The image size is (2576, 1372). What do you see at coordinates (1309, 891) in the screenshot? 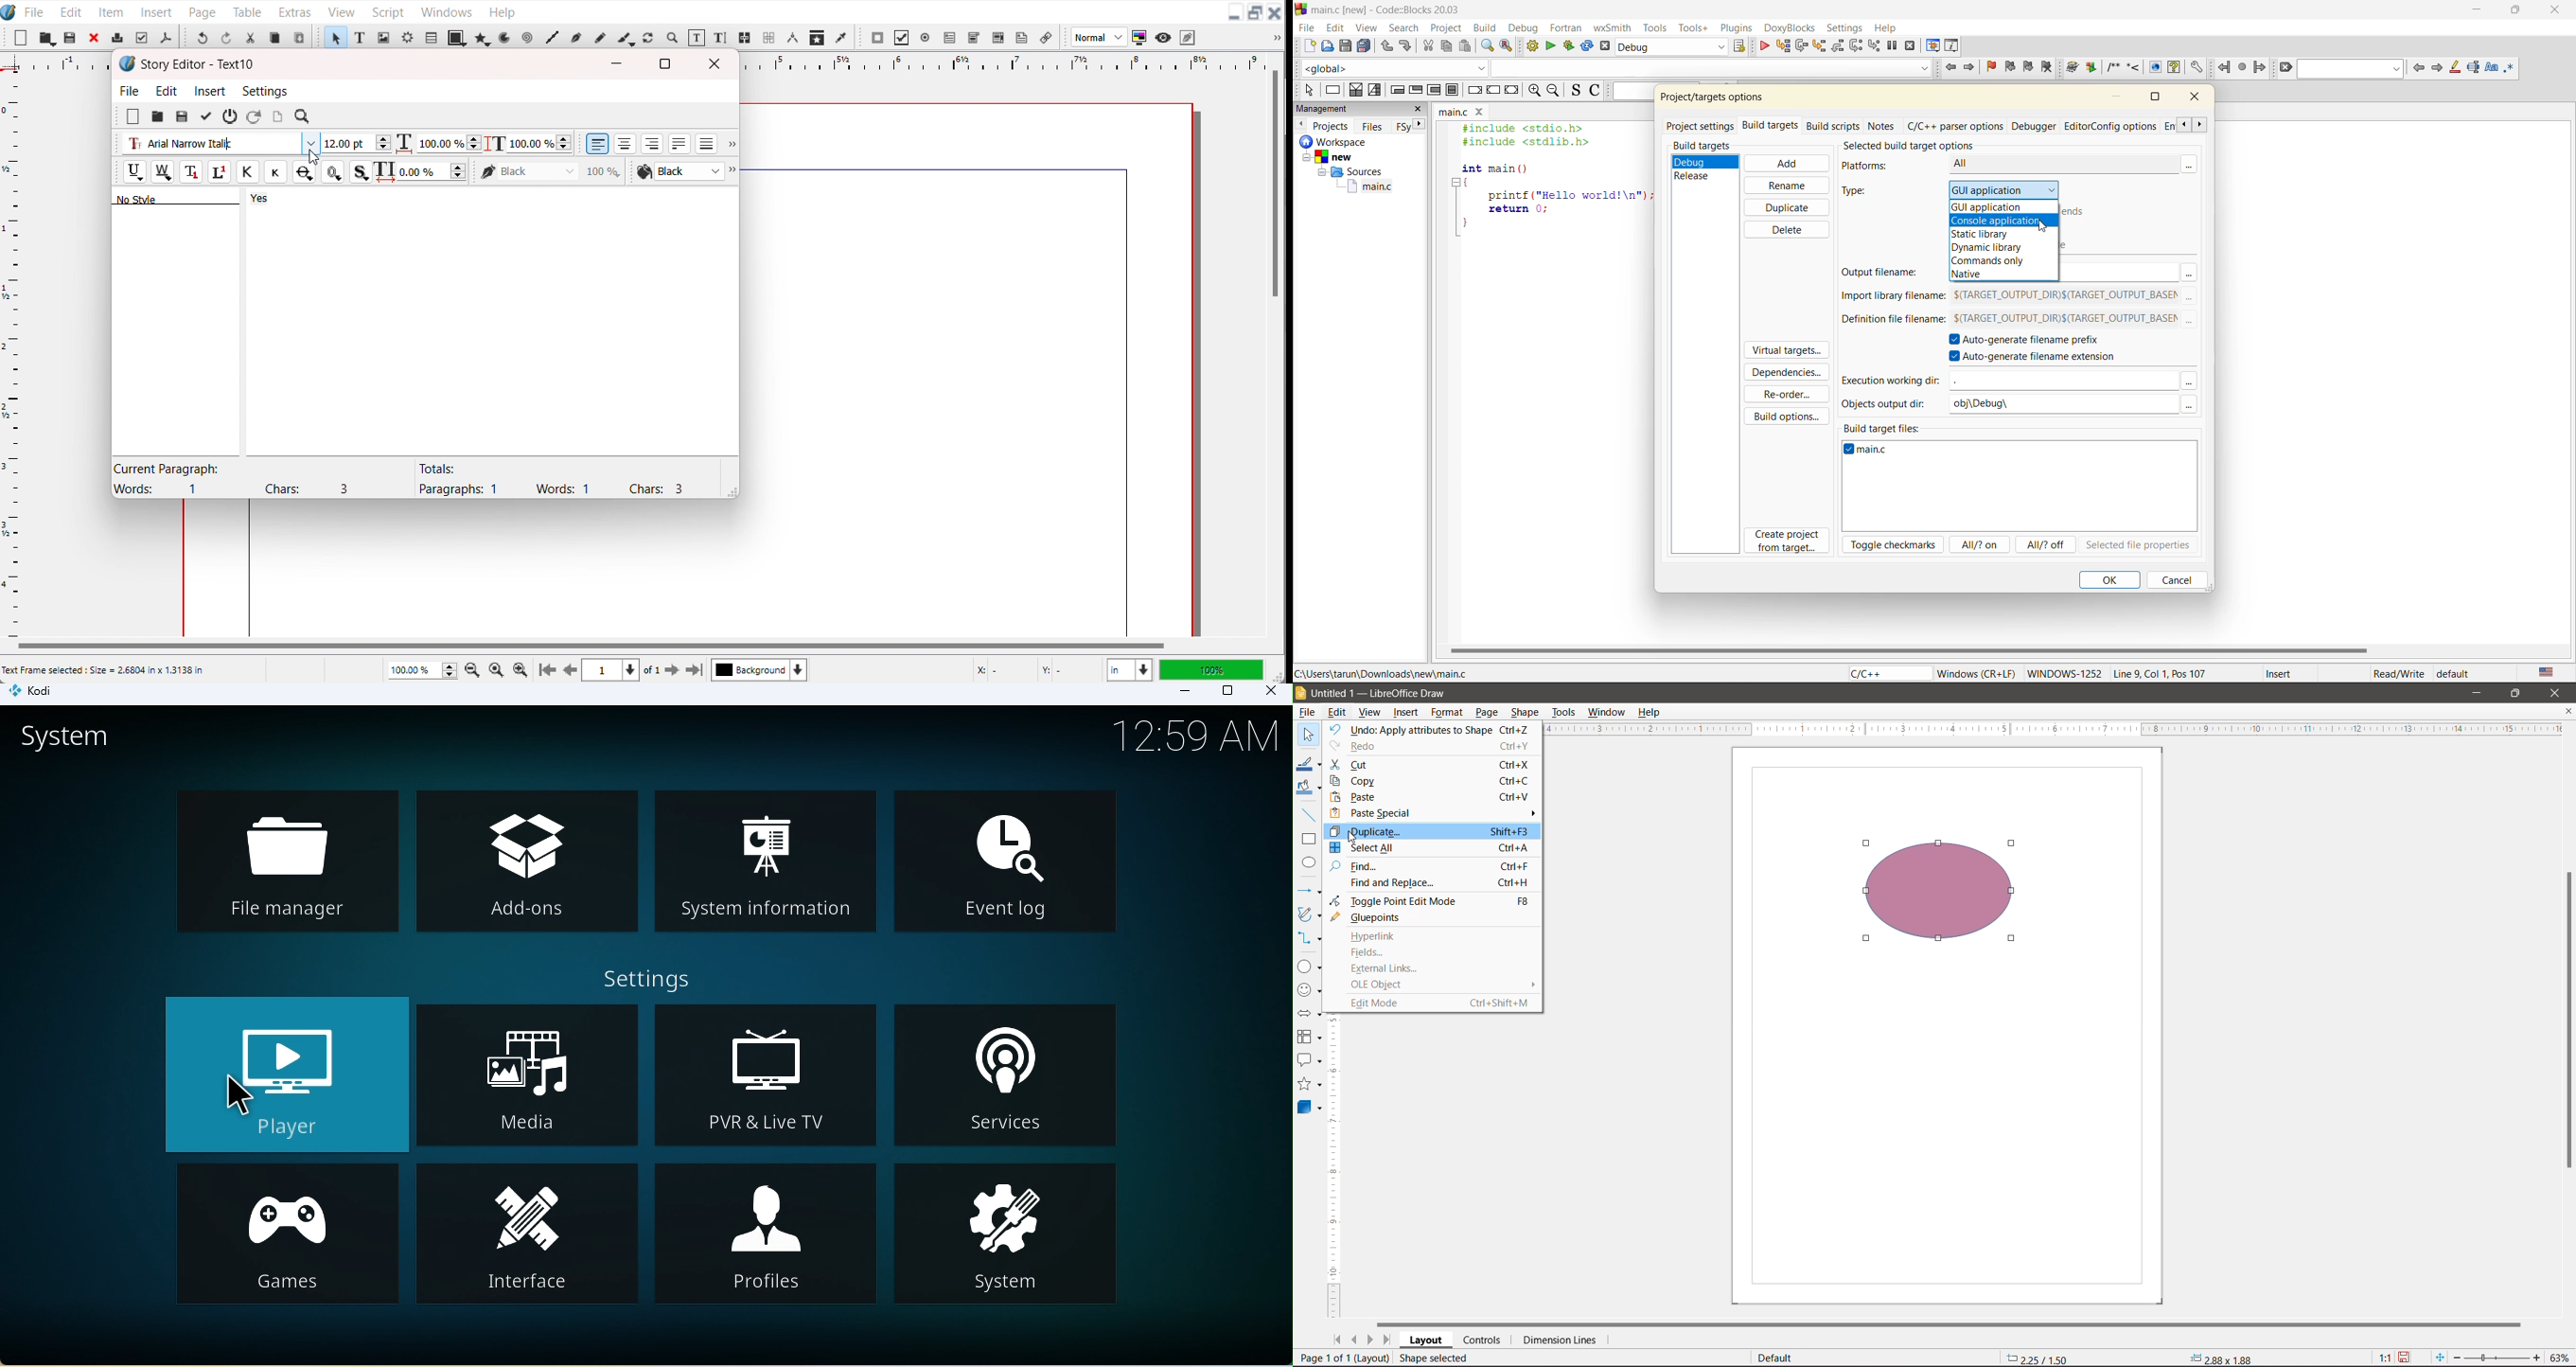
I see `Lines and Arrows` at bounding box center [1309, 891].